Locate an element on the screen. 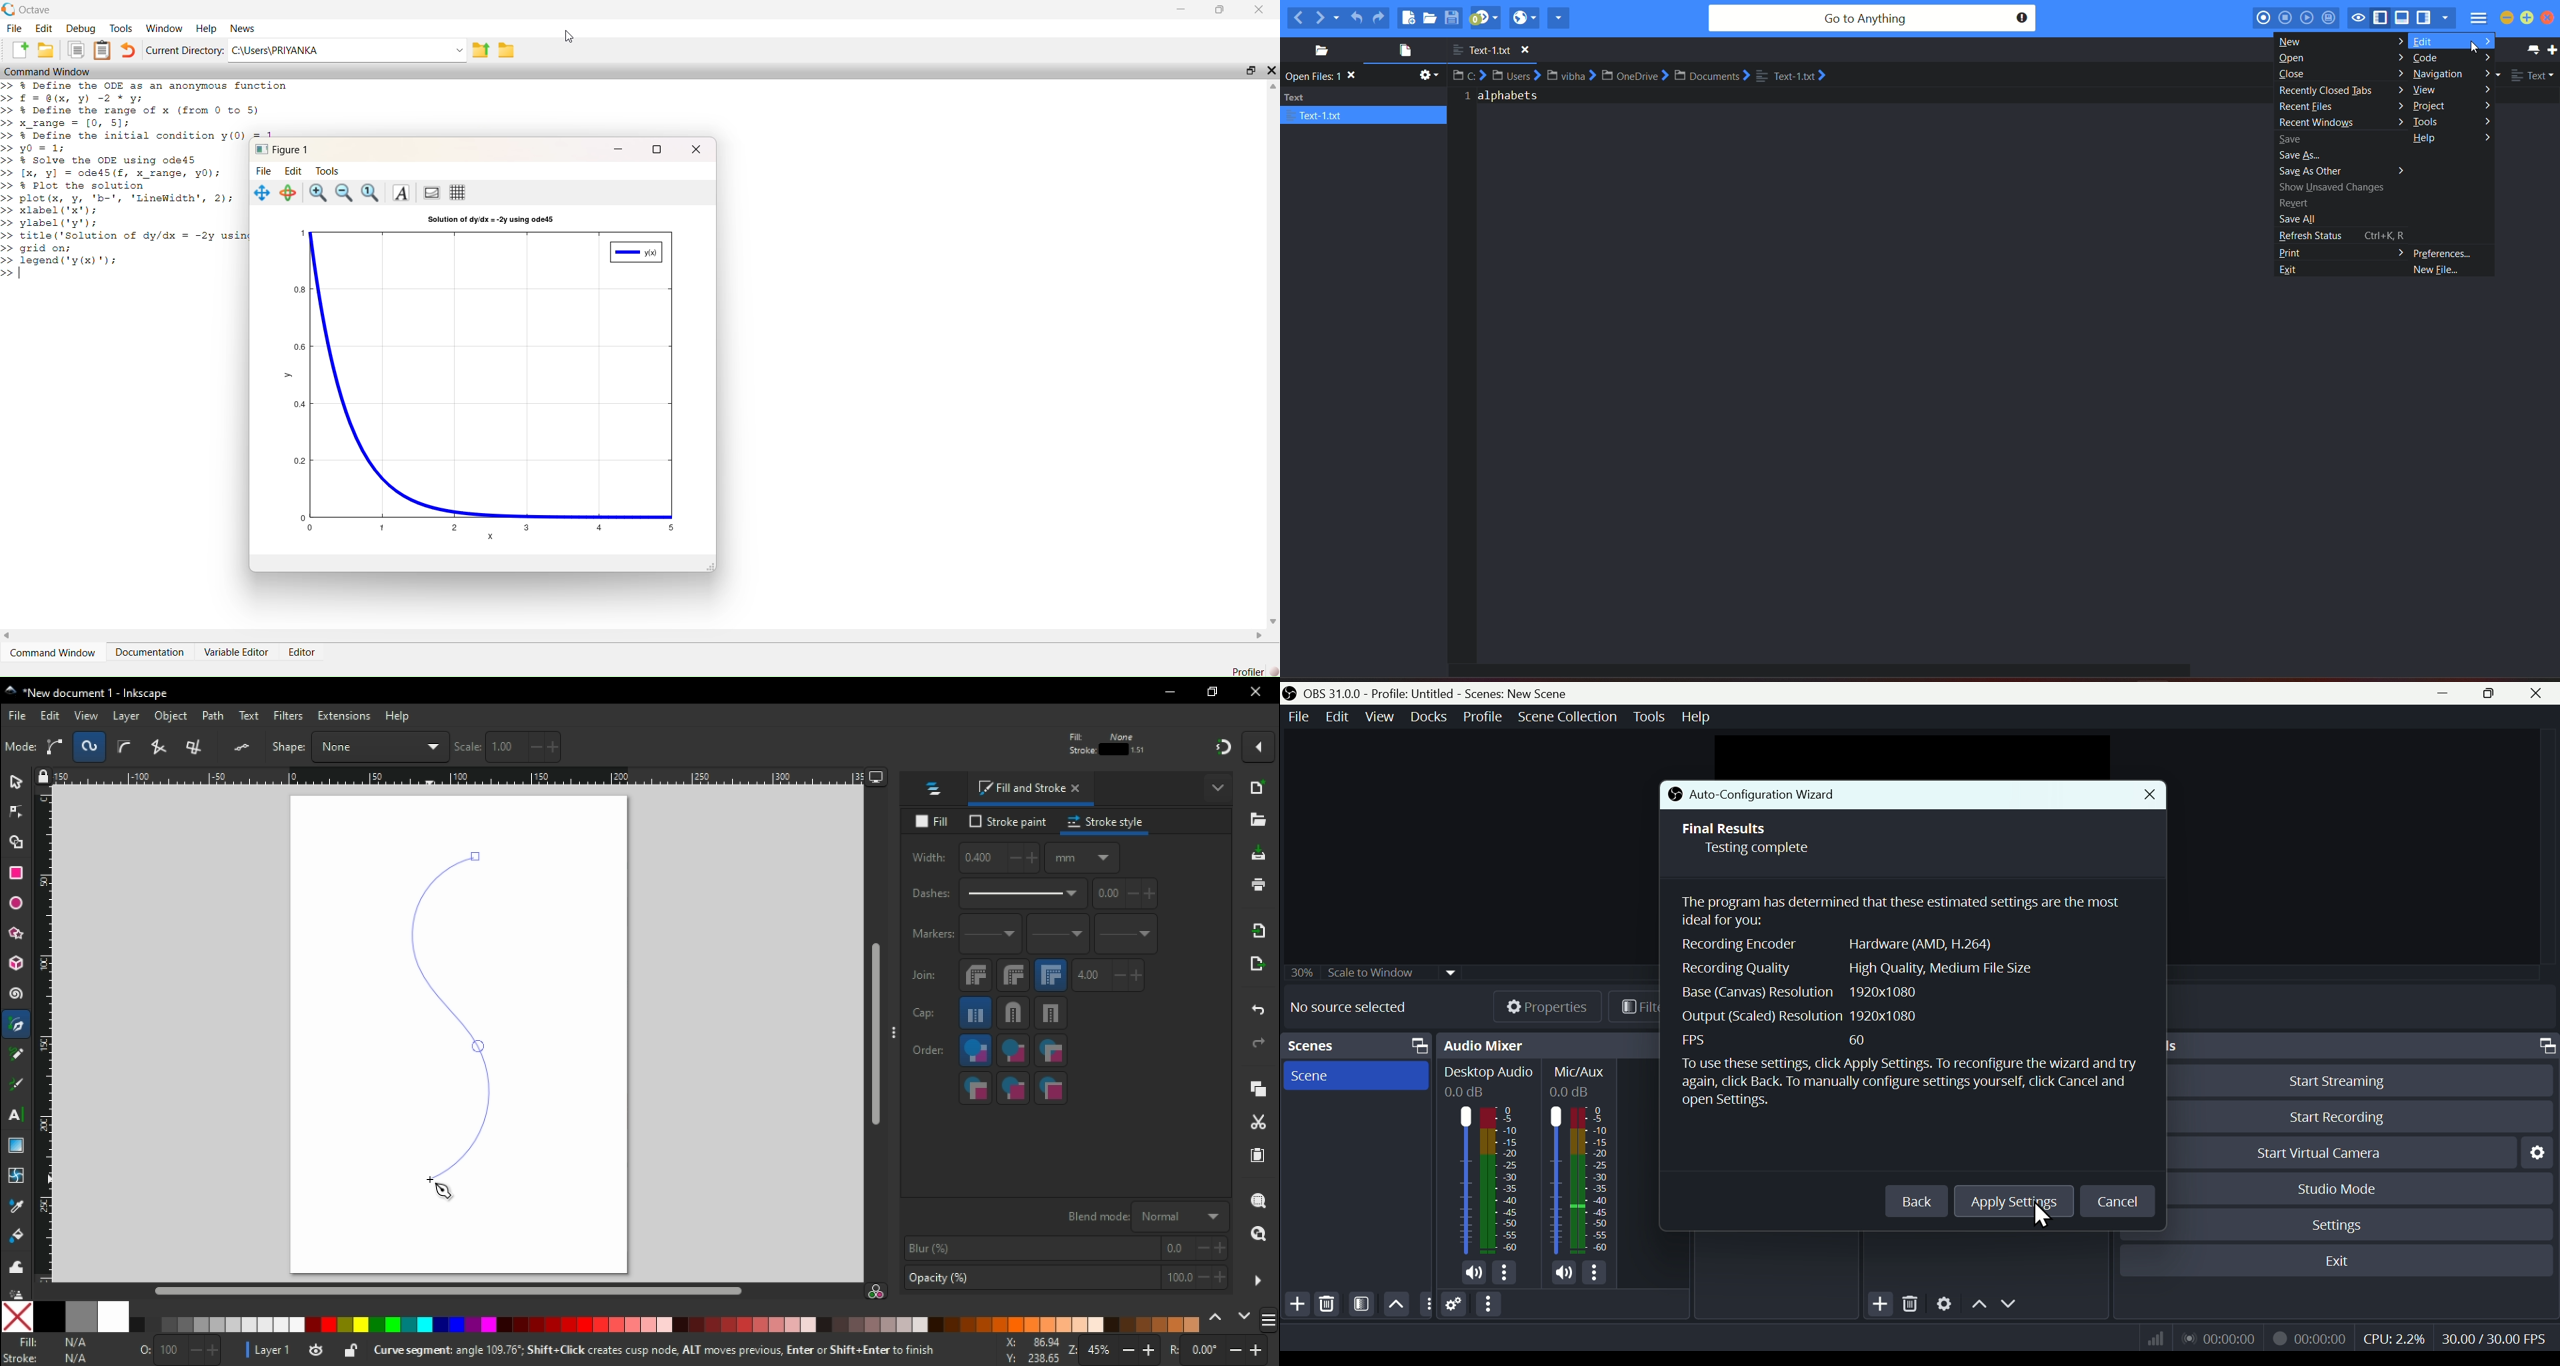 Image resolution: width=2576 pixels, height=1372 pixels. active curved line segment is located at coordinates (443, 1007).